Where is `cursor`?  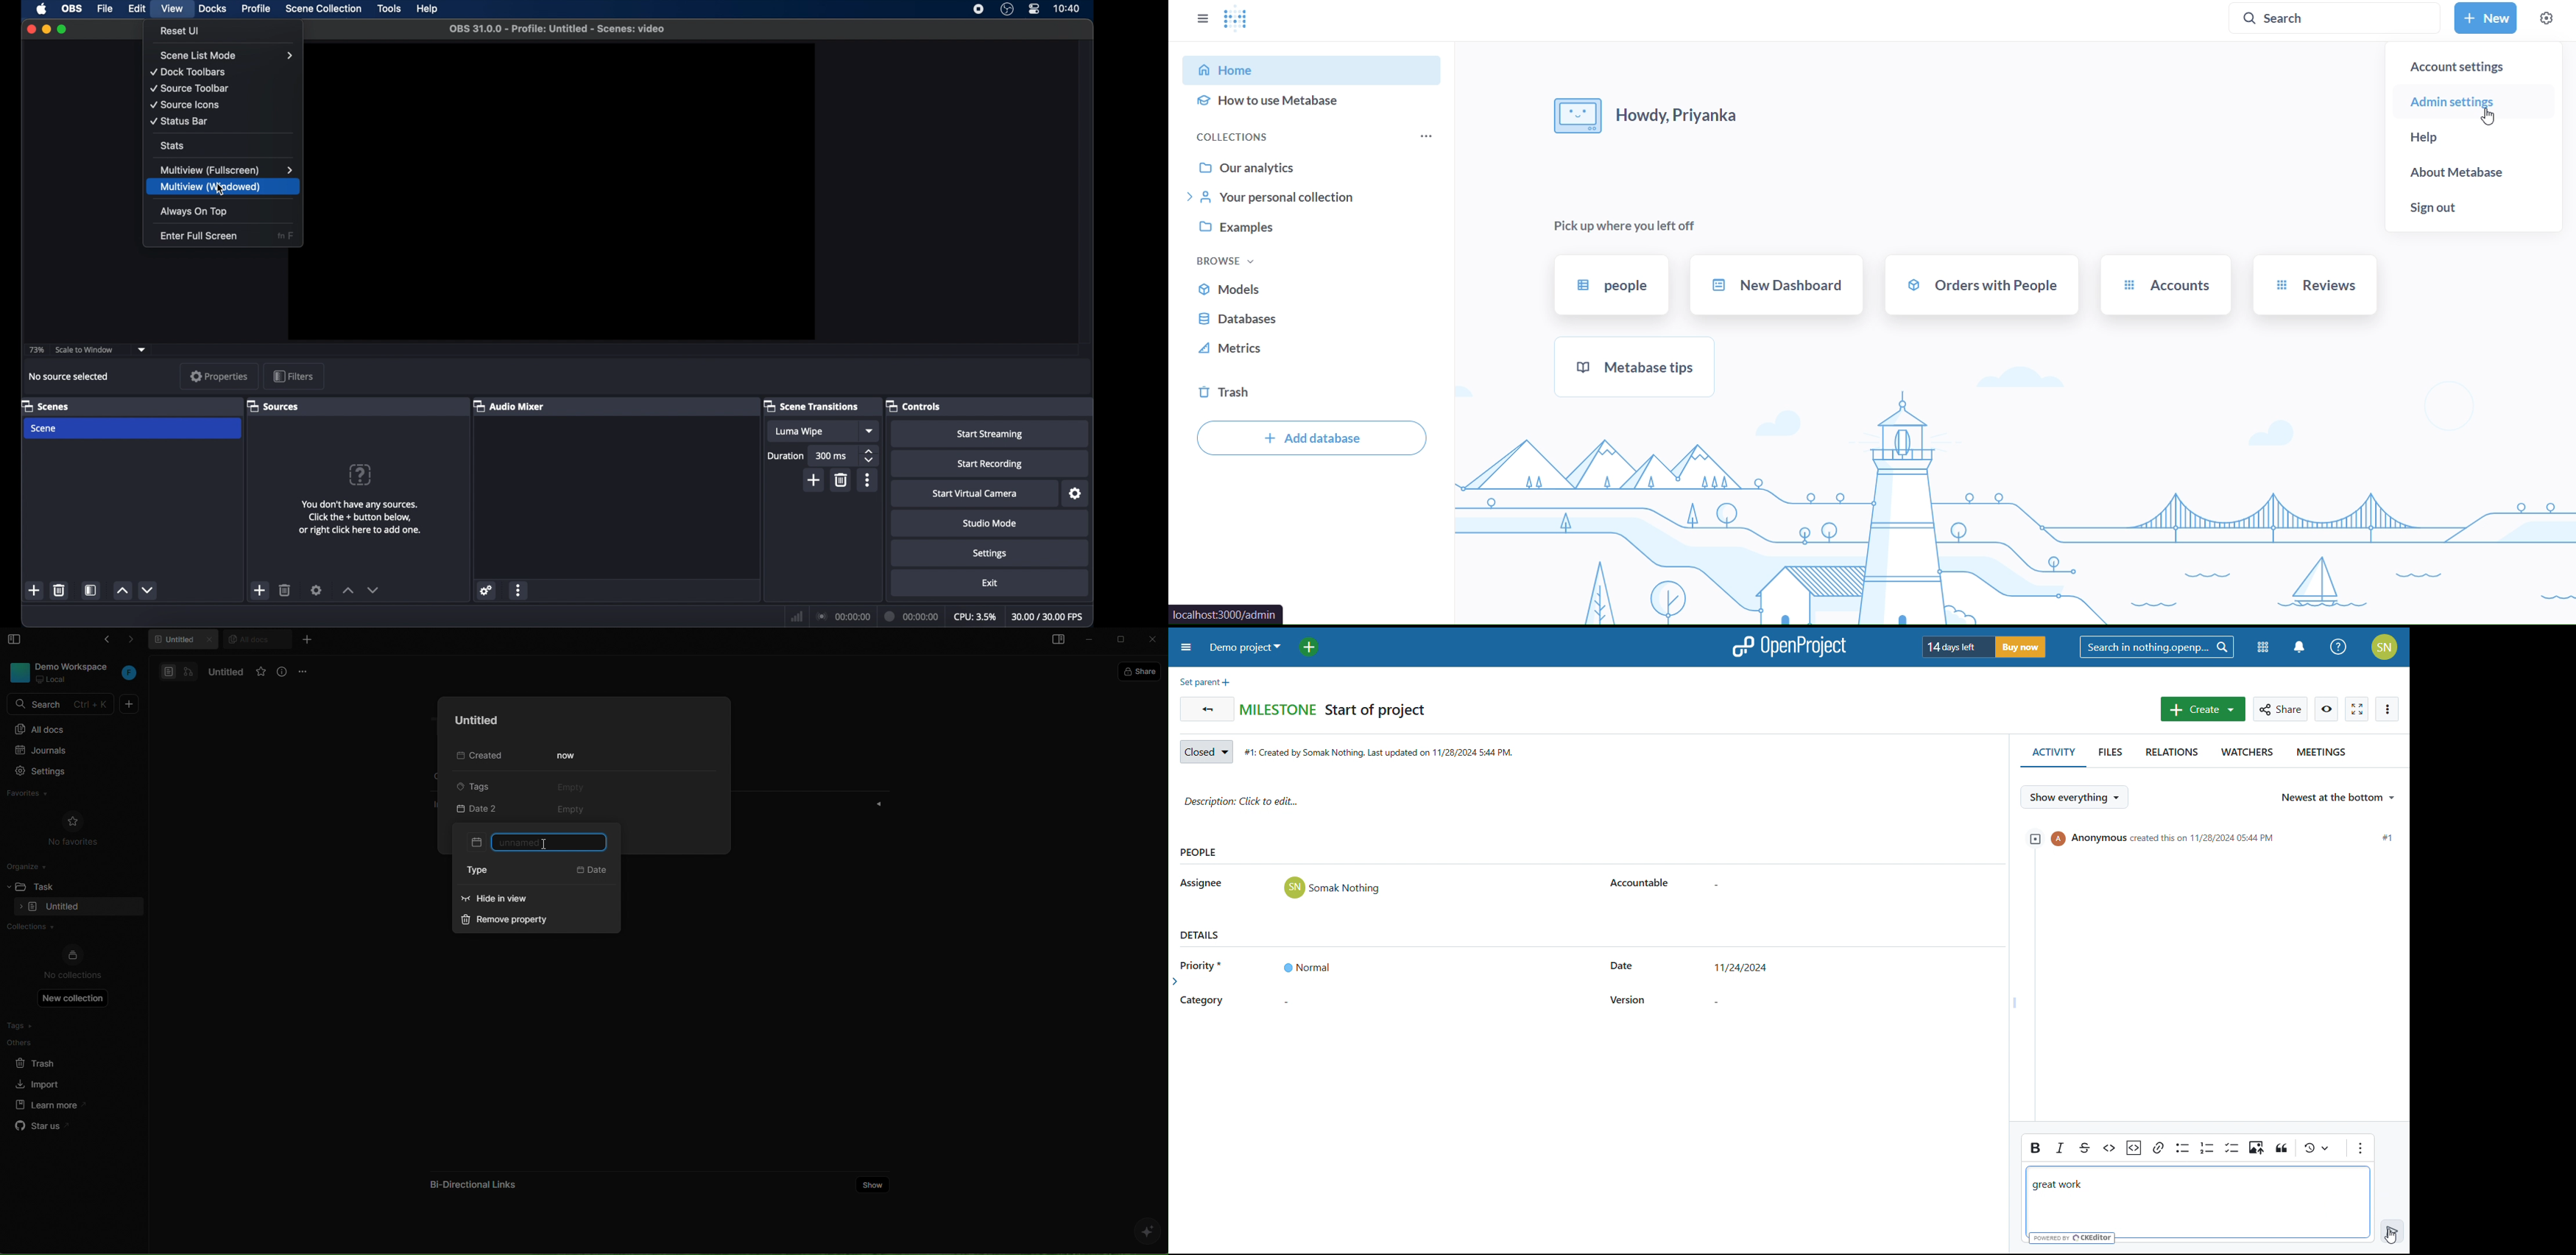
cursor is located at coordinates (221, 190).